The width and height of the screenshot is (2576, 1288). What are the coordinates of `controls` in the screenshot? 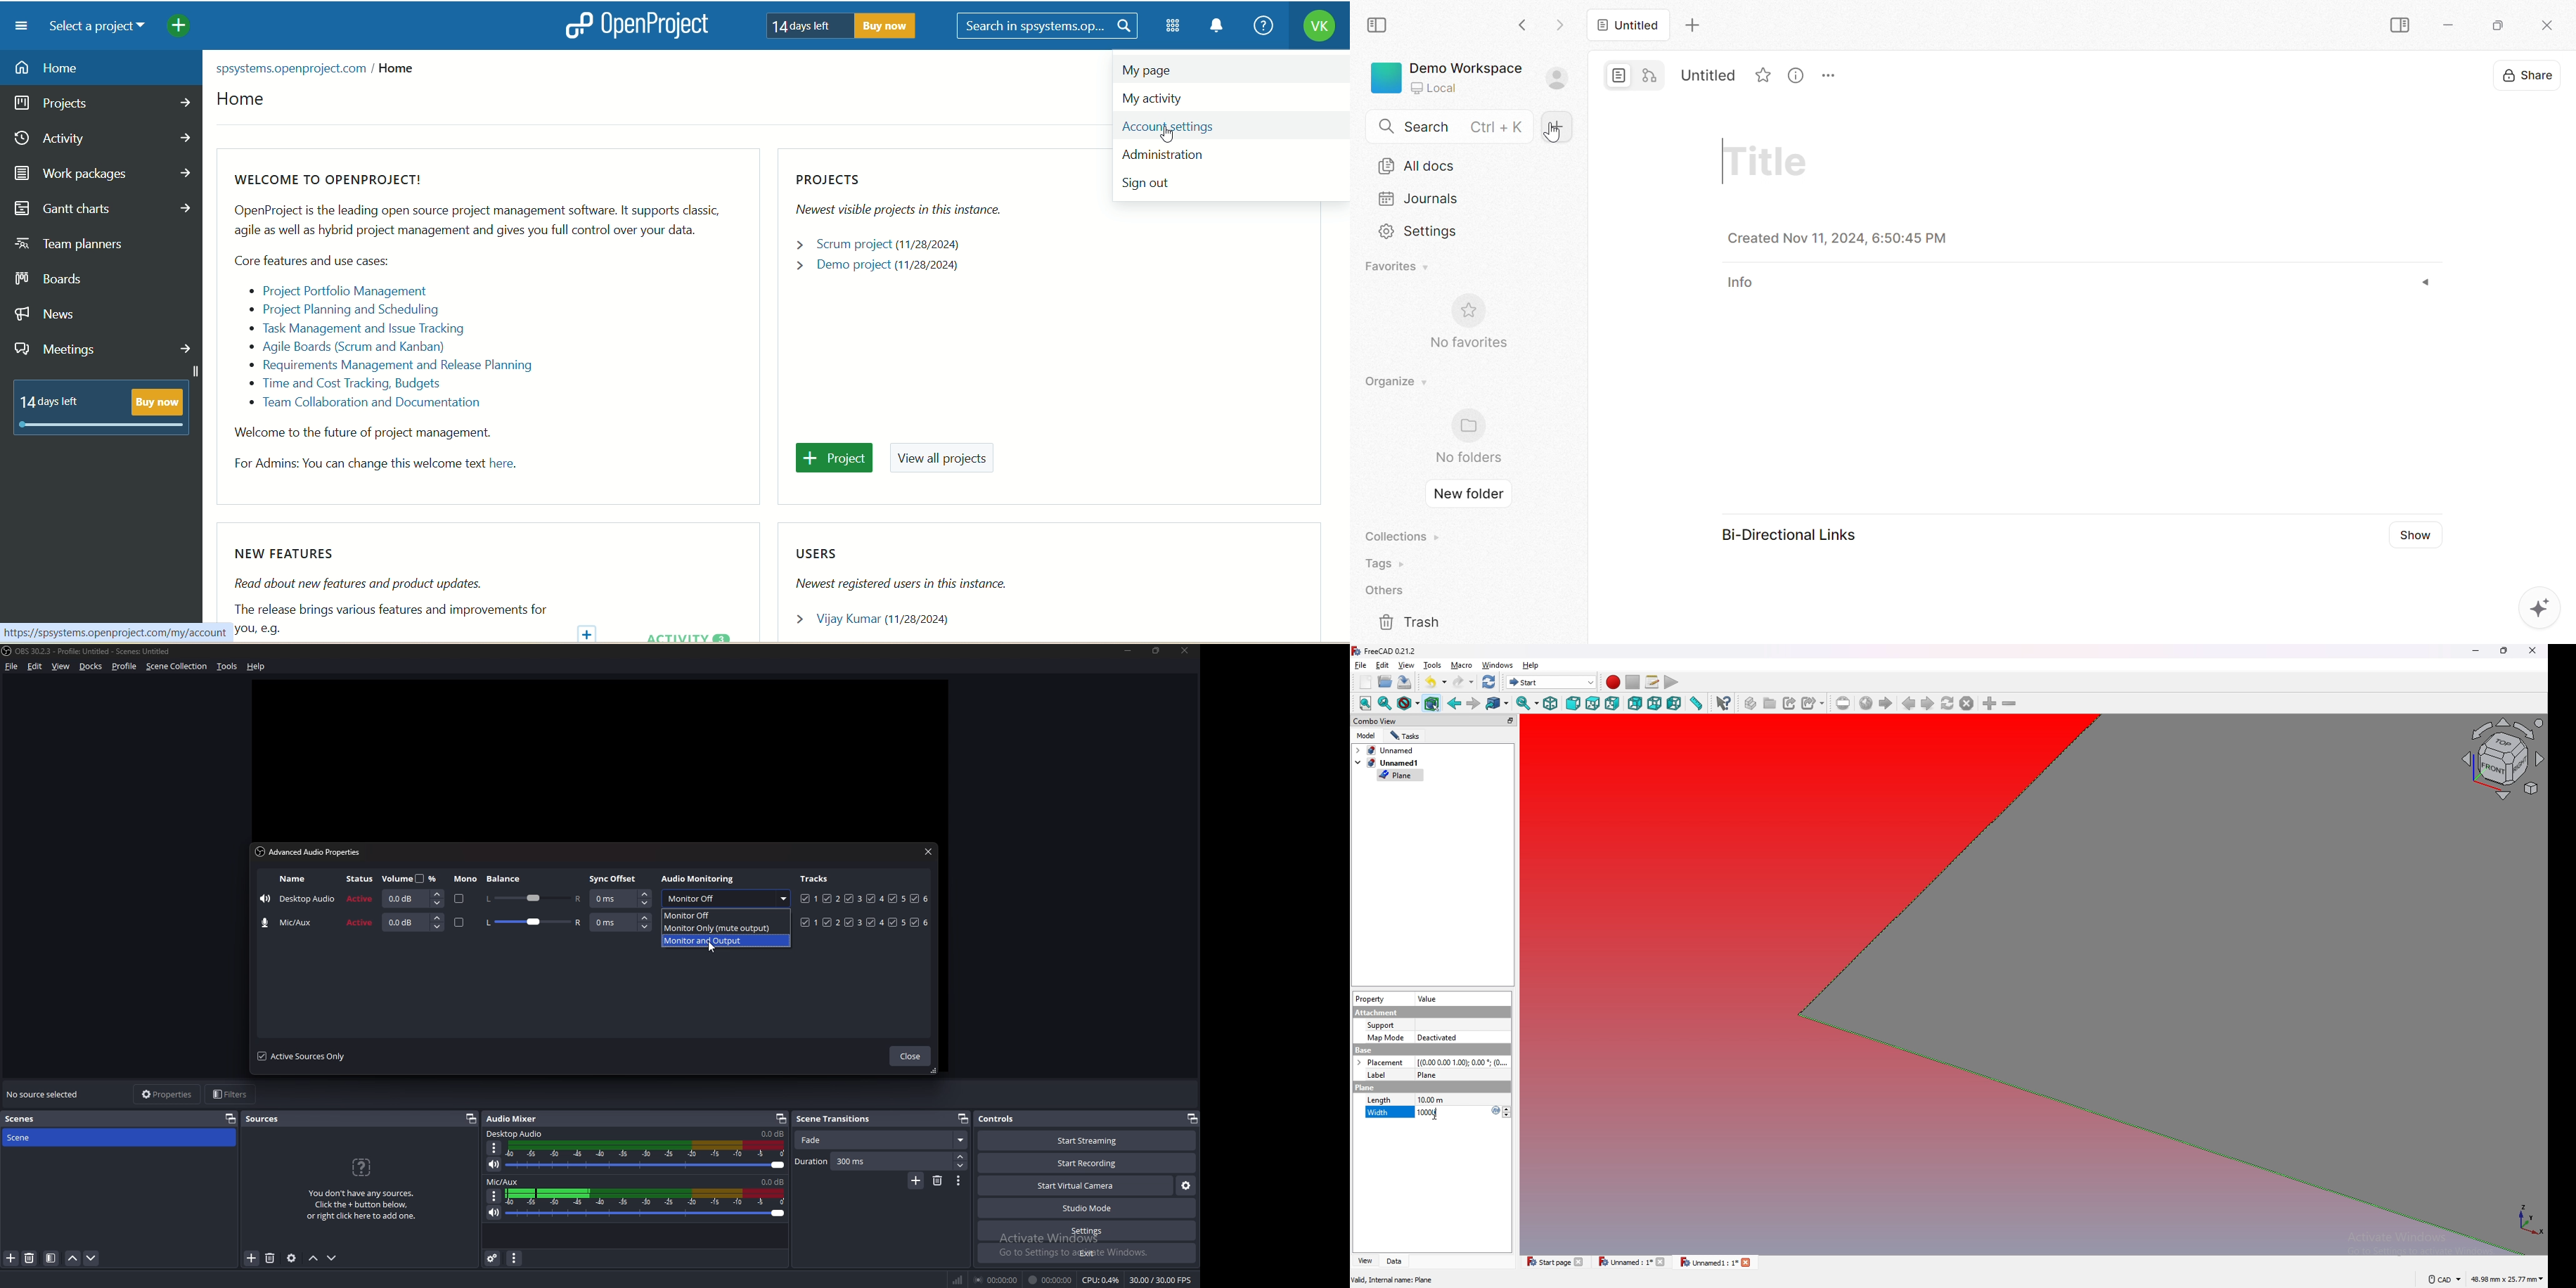 It's located at (1005, 1119).